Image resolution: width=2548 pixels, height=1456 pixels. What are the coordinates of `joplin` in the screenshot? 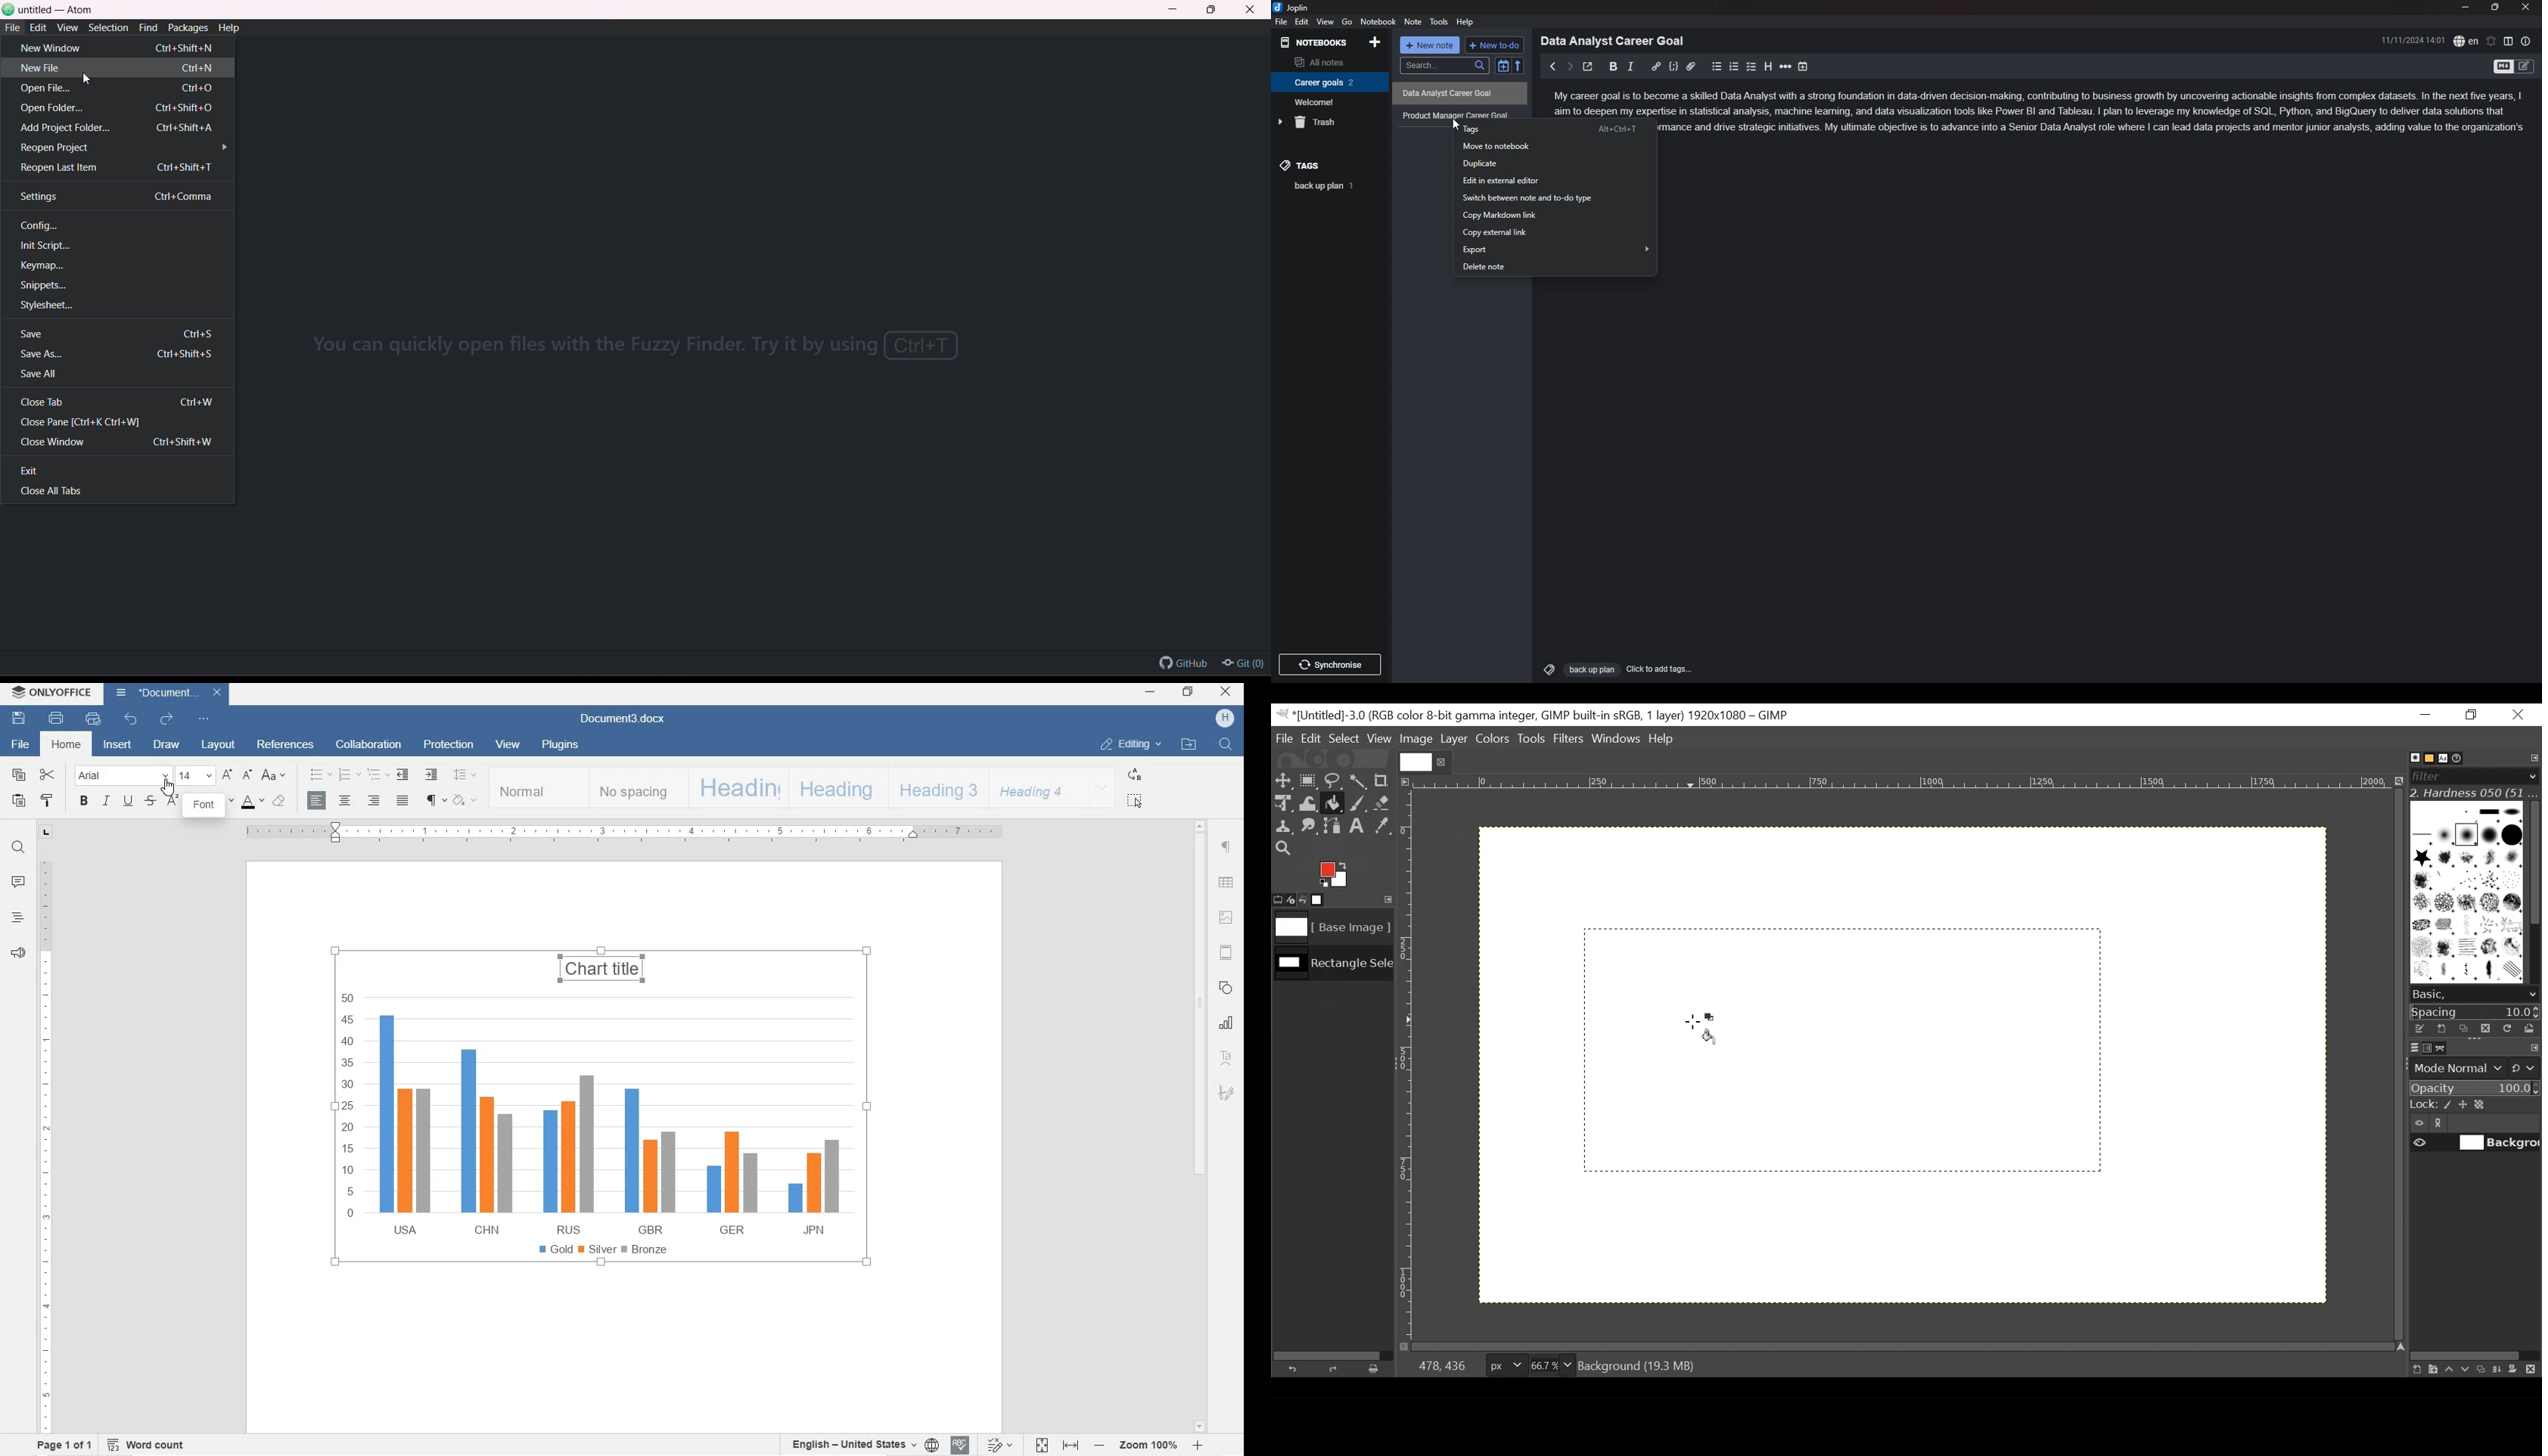 It's located at (1292, 8).